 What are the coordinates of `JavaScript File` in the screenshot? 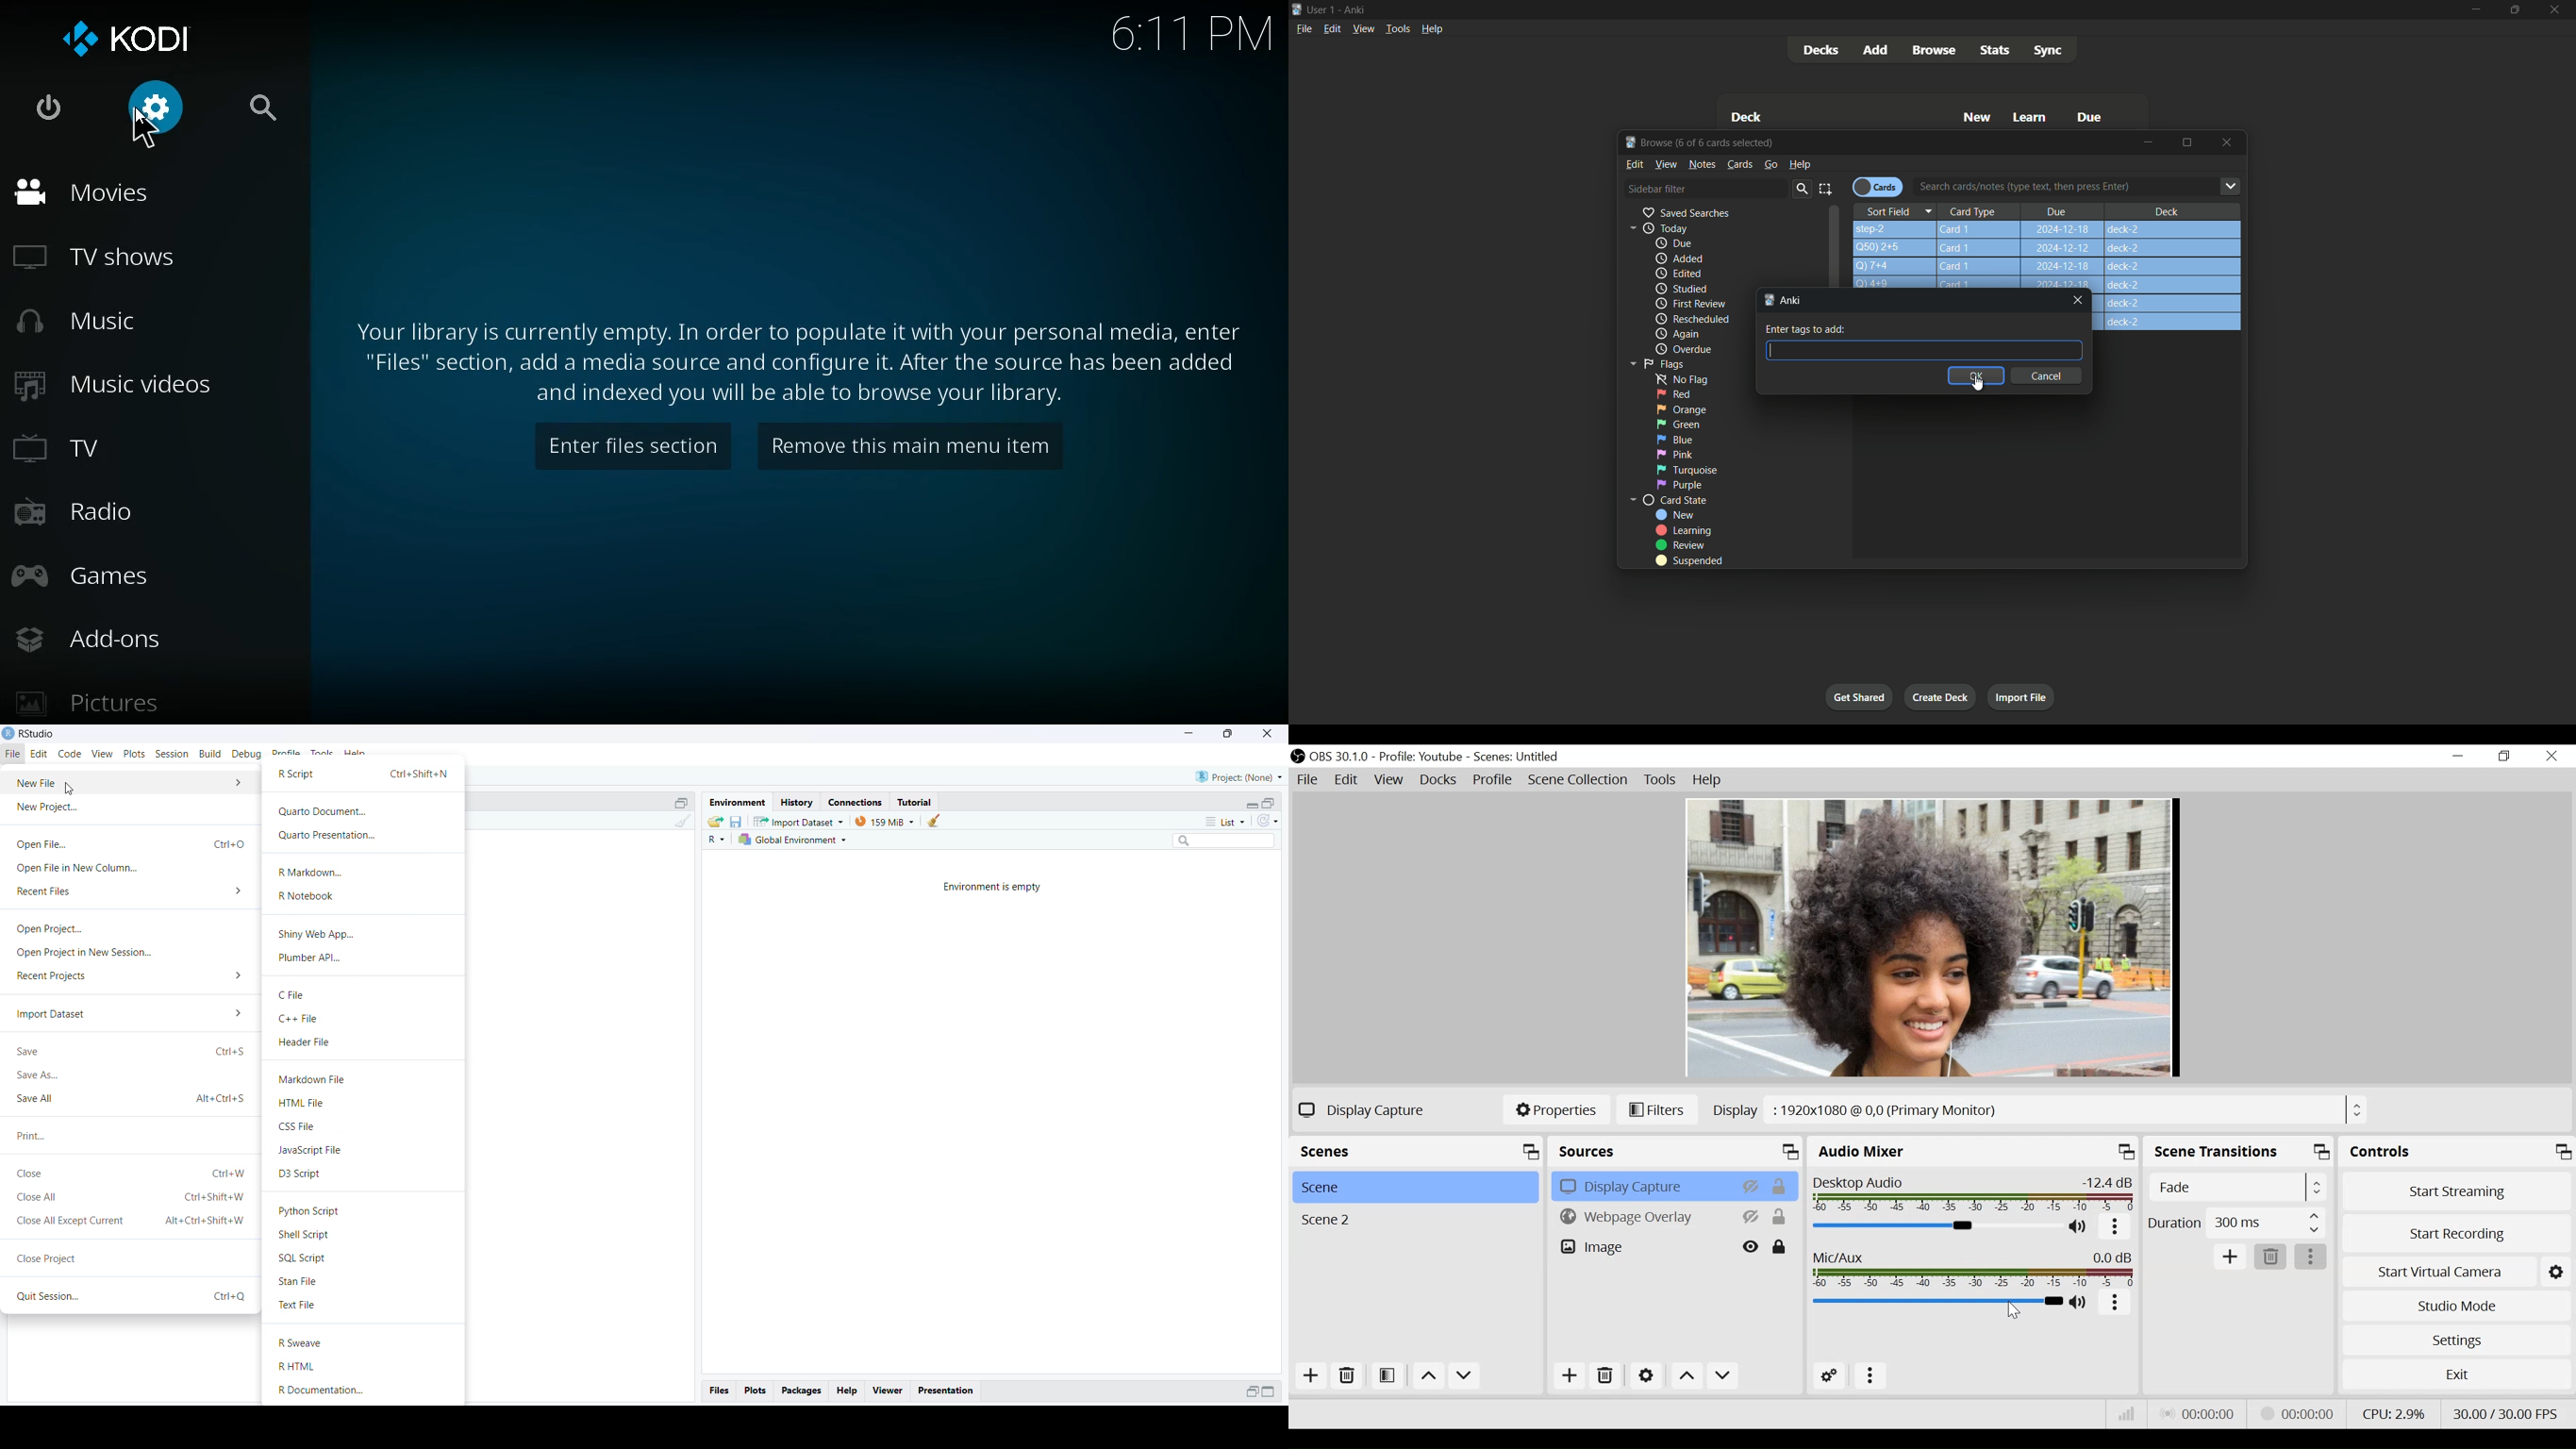 It's located at (316, 1151).